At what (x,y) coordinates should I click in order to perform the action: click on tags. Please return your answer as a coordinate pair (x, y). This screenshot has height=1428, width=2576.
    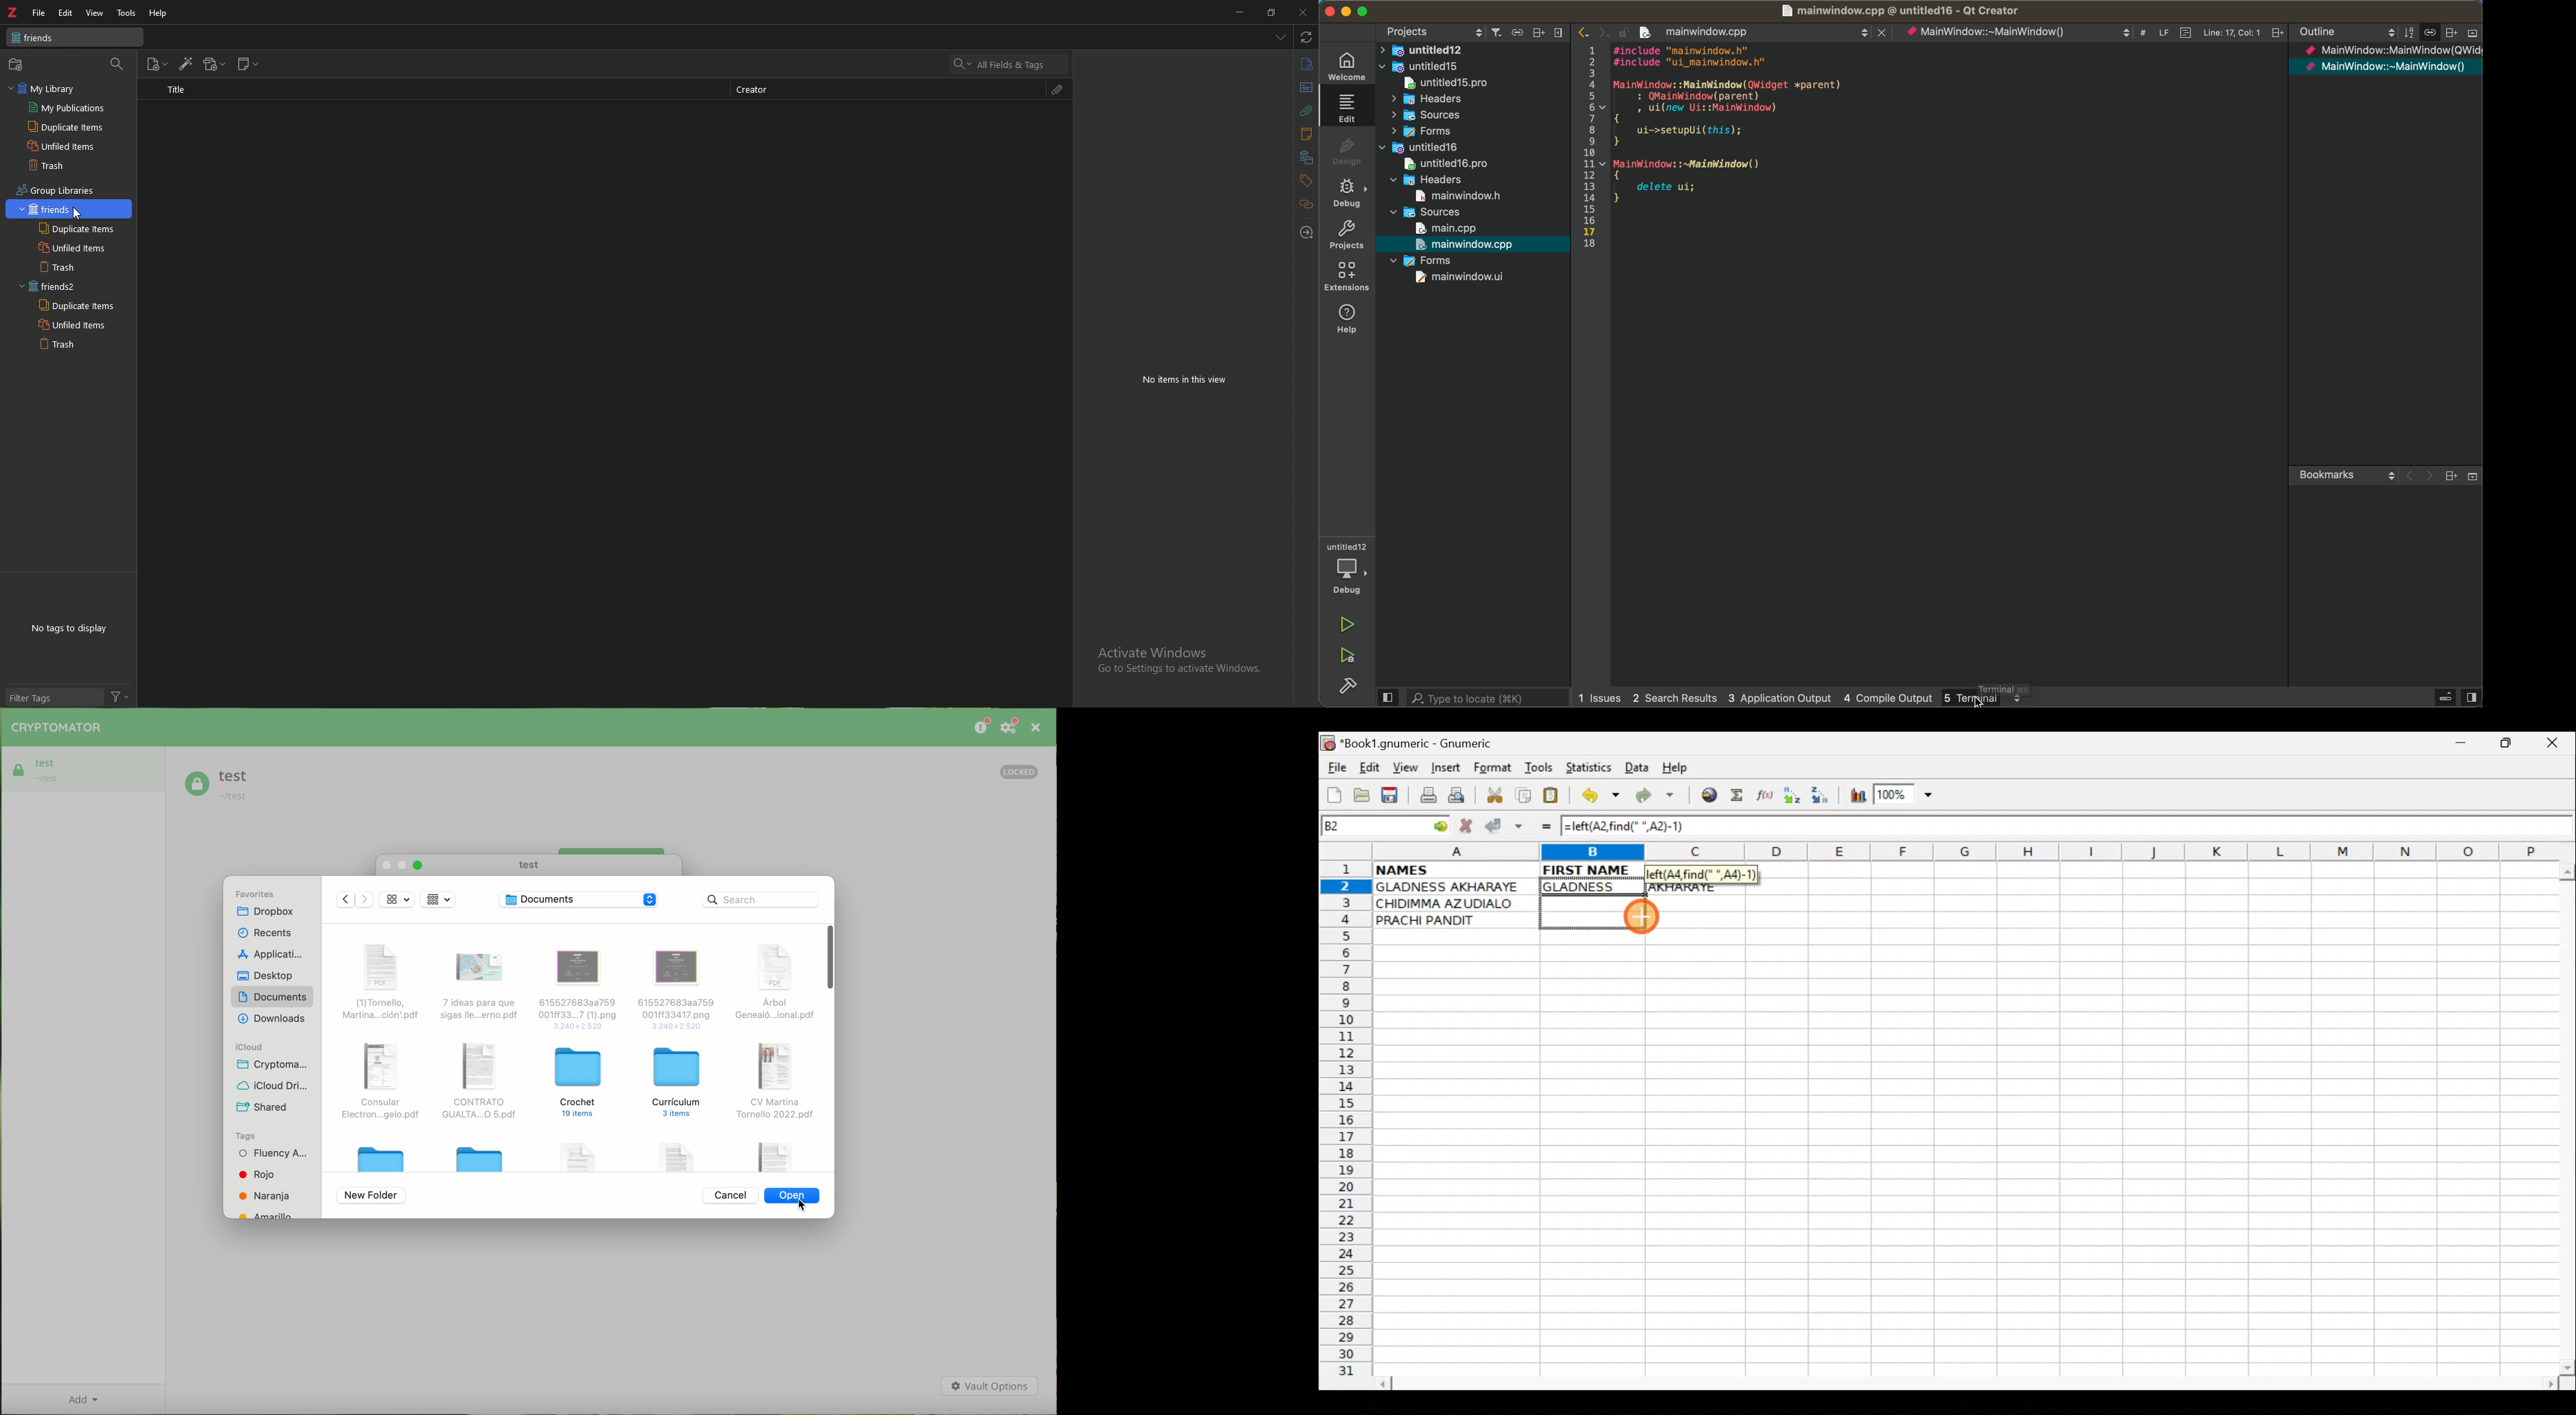
    Looking at the image, I should click on (1305, 181).